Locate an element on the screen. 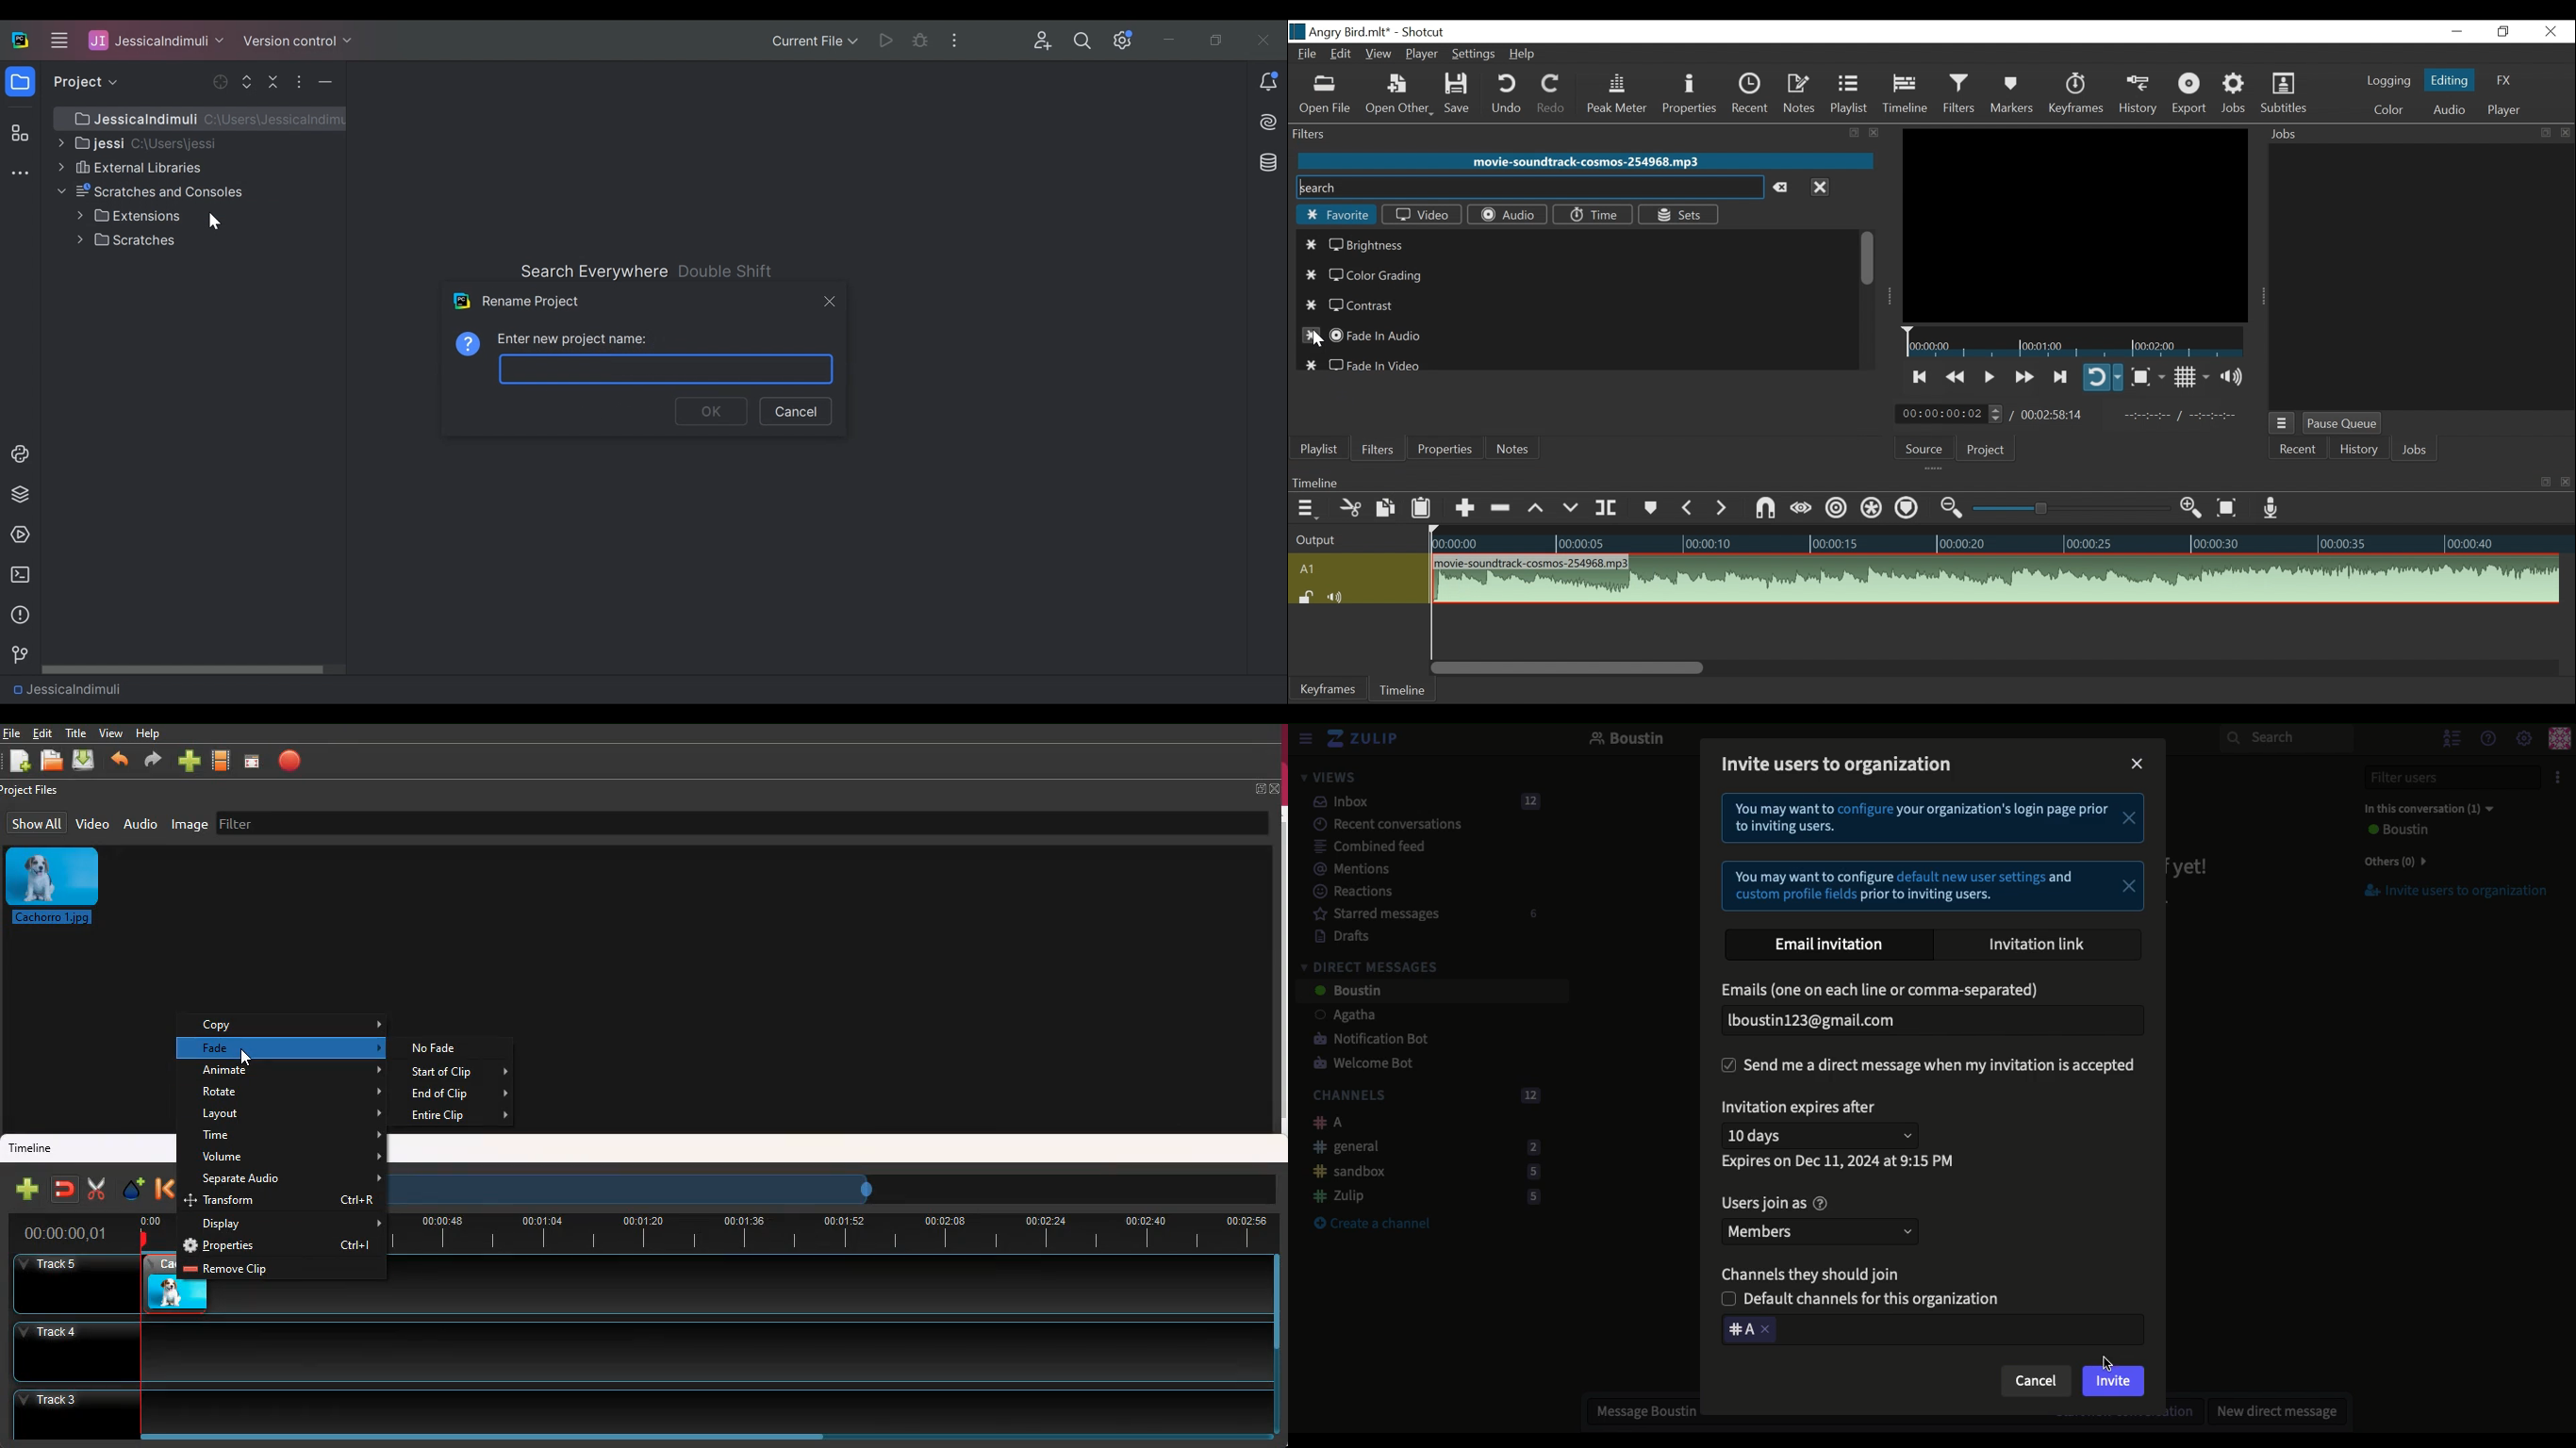 Image resolution: width=2576 pixels, height=1456 pixels. new is located at coordinates (19, 762).